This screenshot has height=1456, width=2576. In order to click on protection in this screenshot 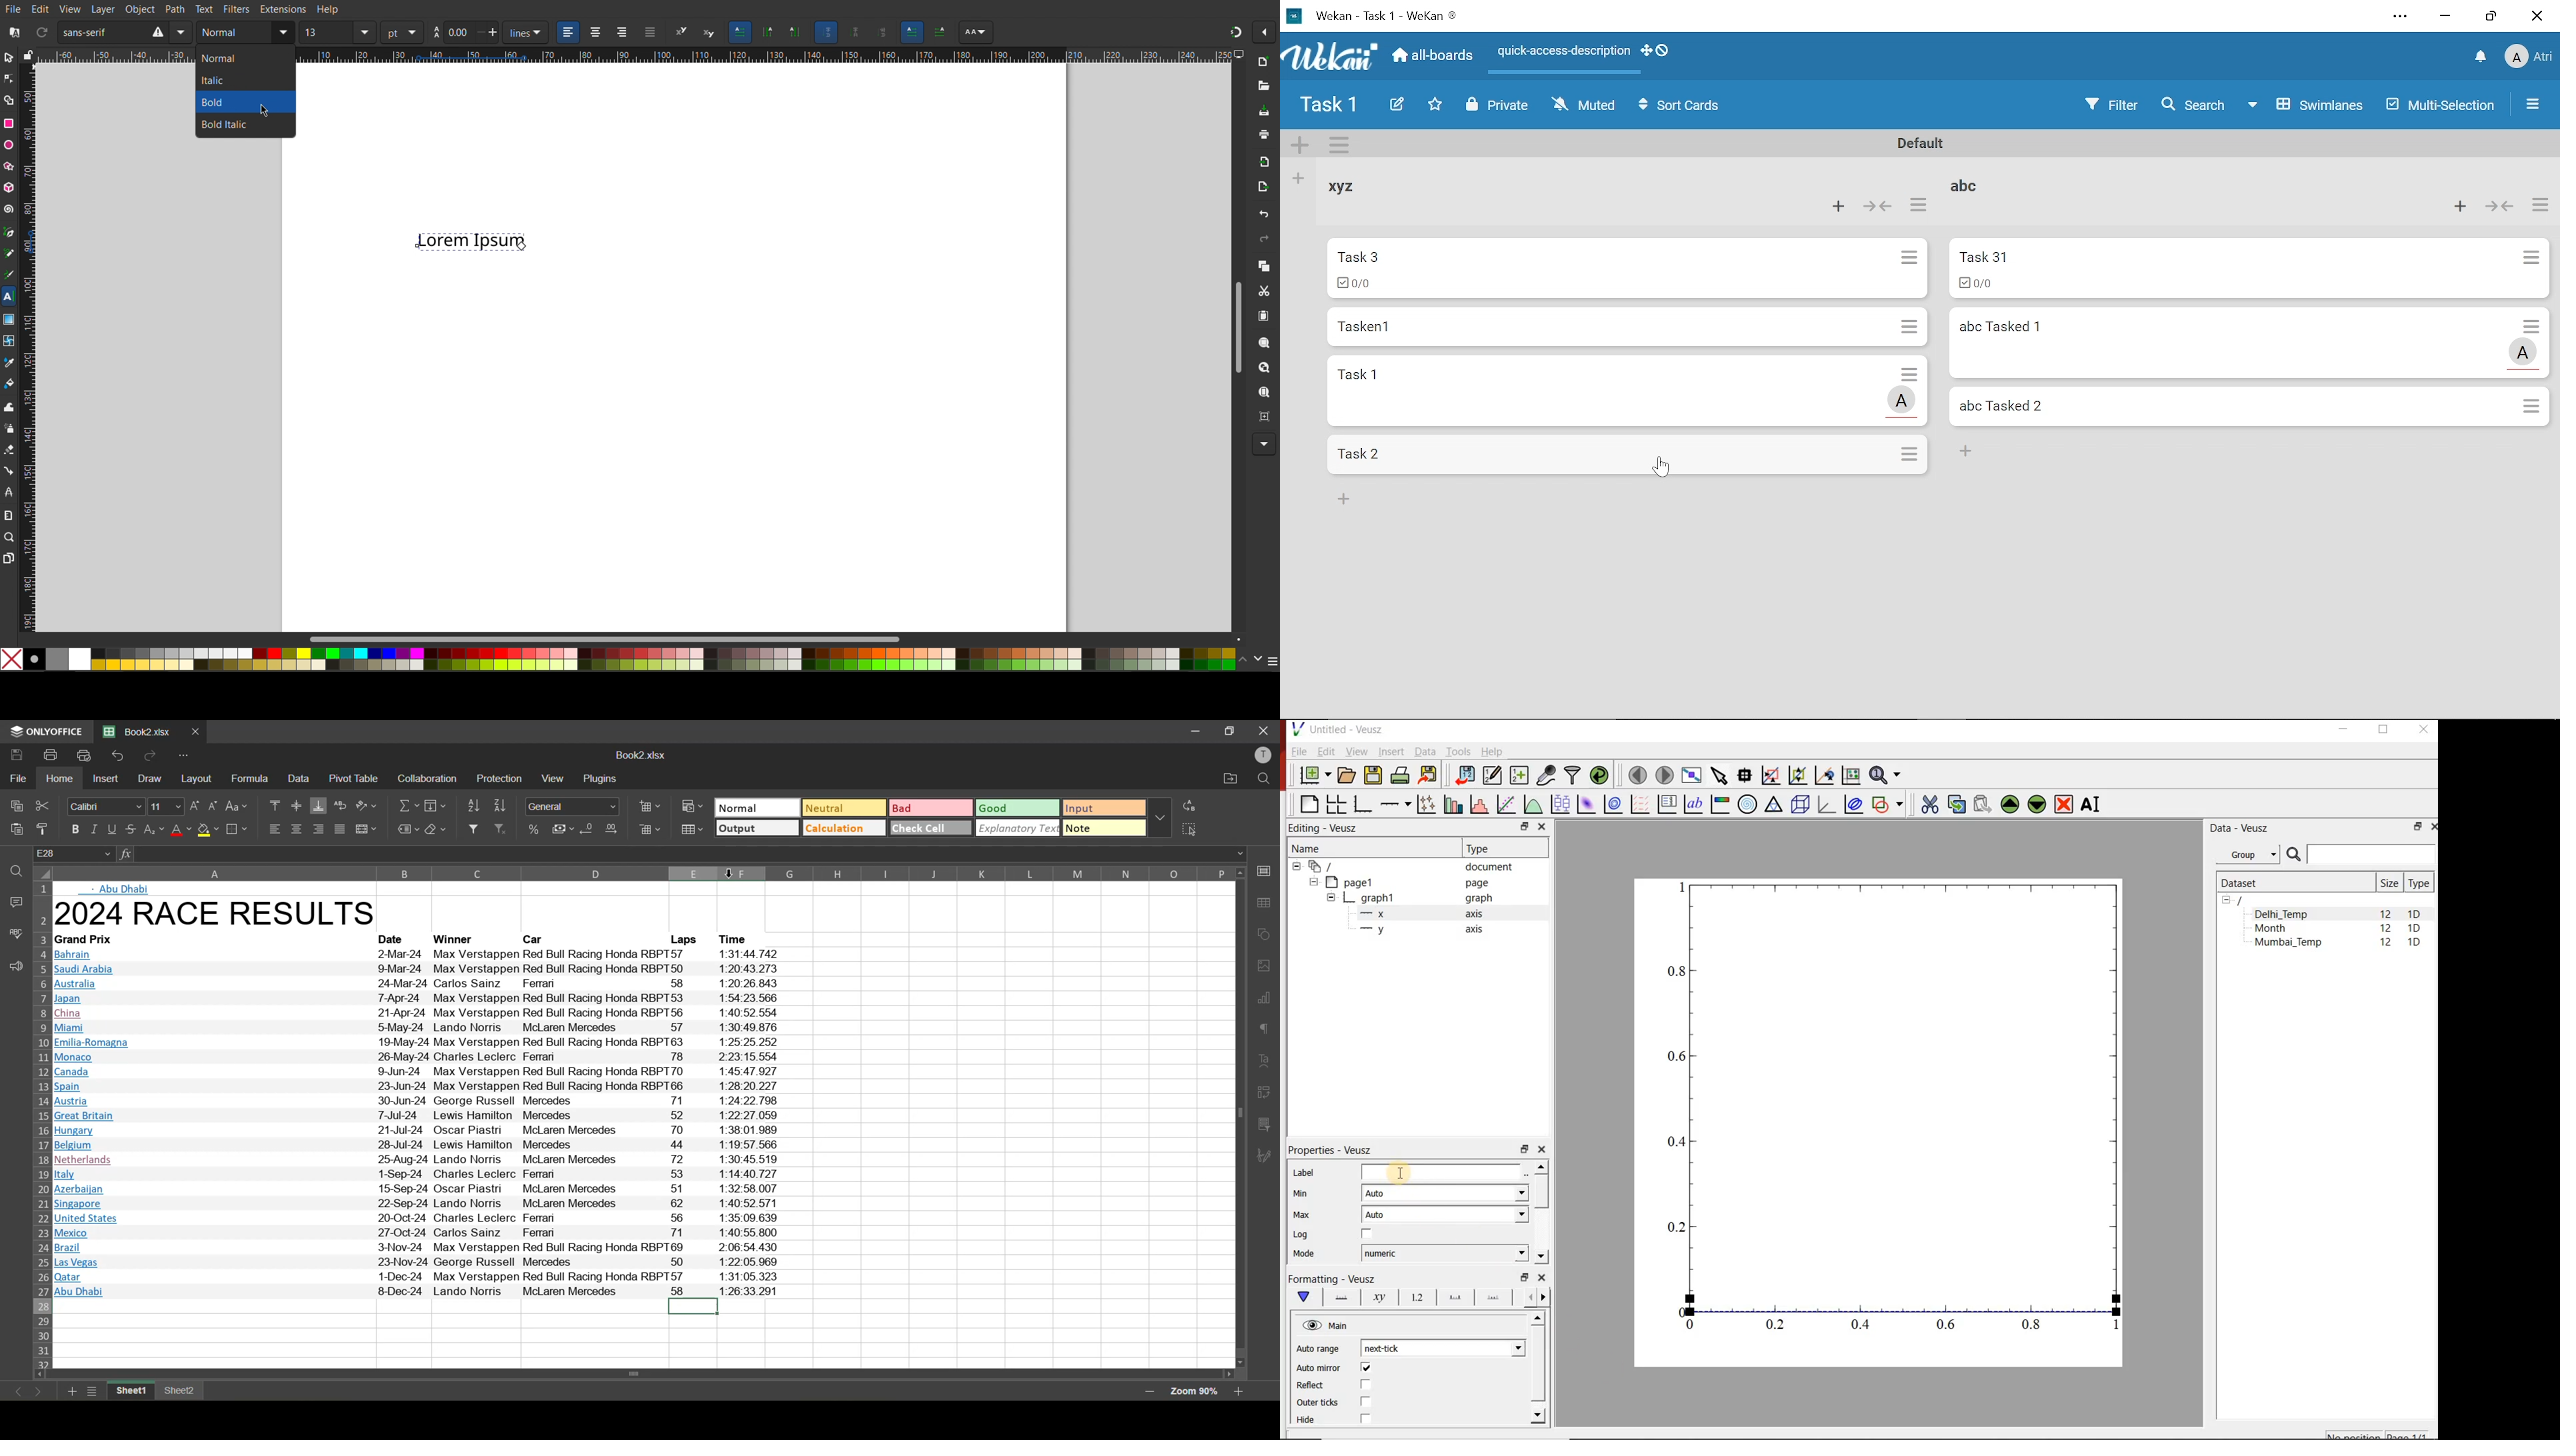, I will do `click(499, 779)`.